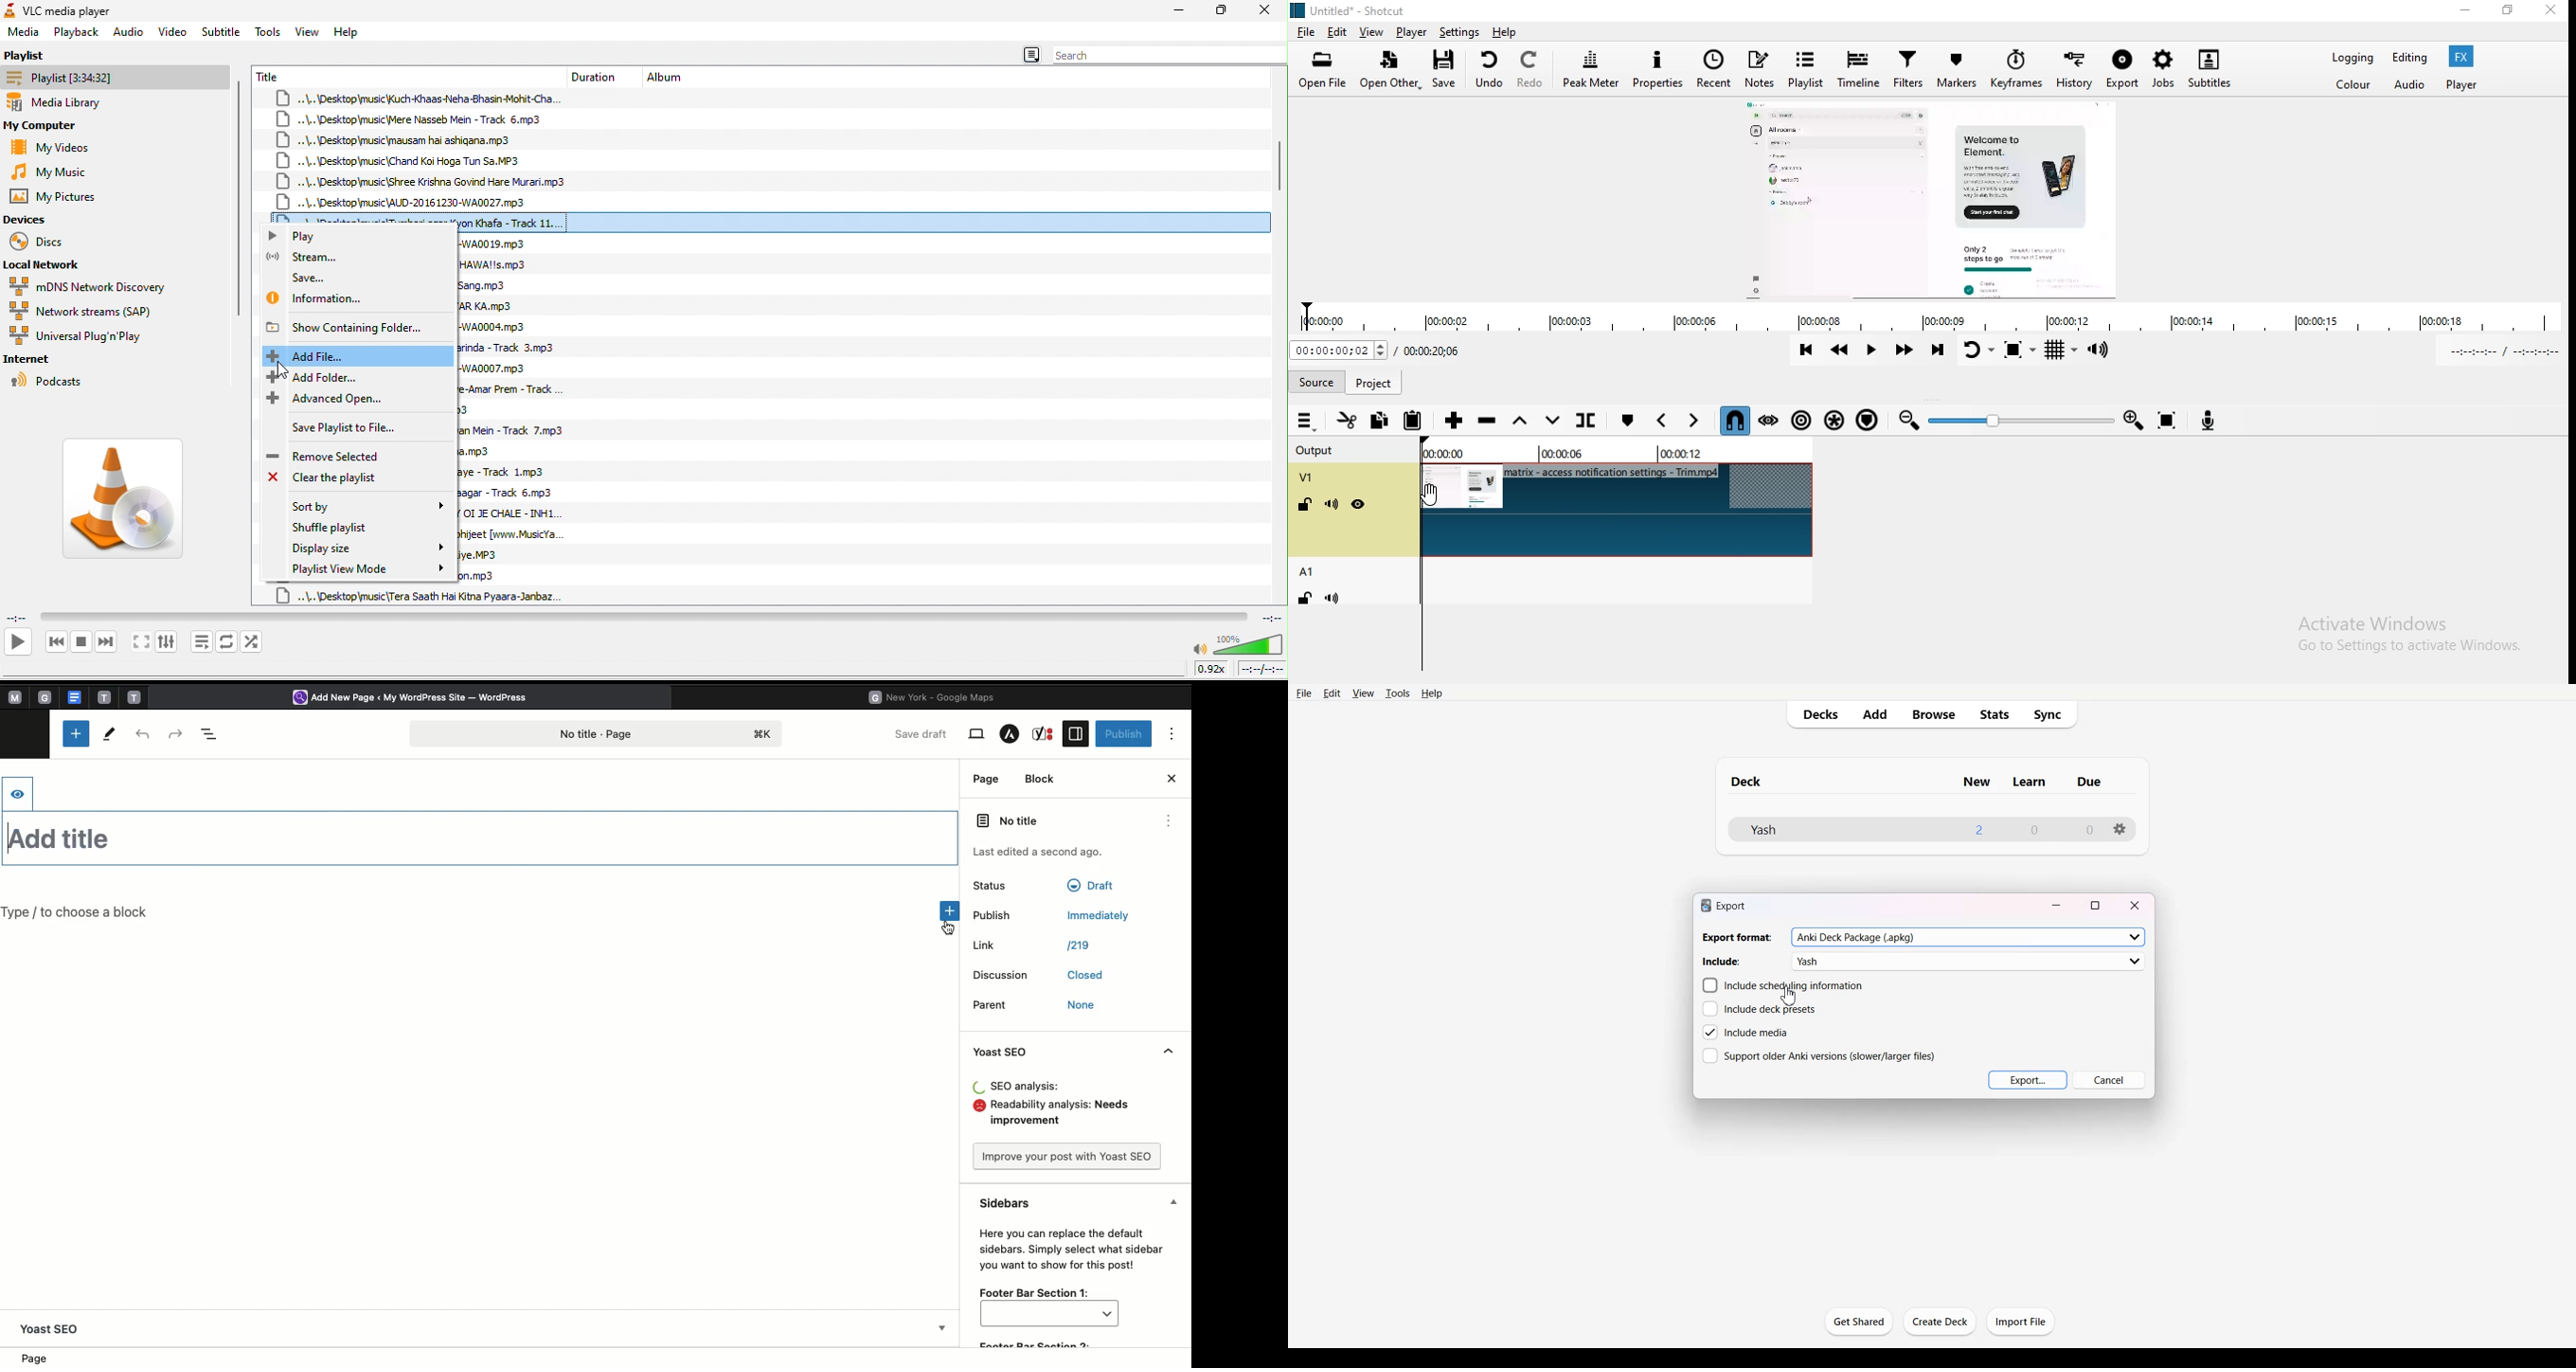 The width and height of the screenshot is (2576, 1372). I want to click on help, so click(1511, 31).